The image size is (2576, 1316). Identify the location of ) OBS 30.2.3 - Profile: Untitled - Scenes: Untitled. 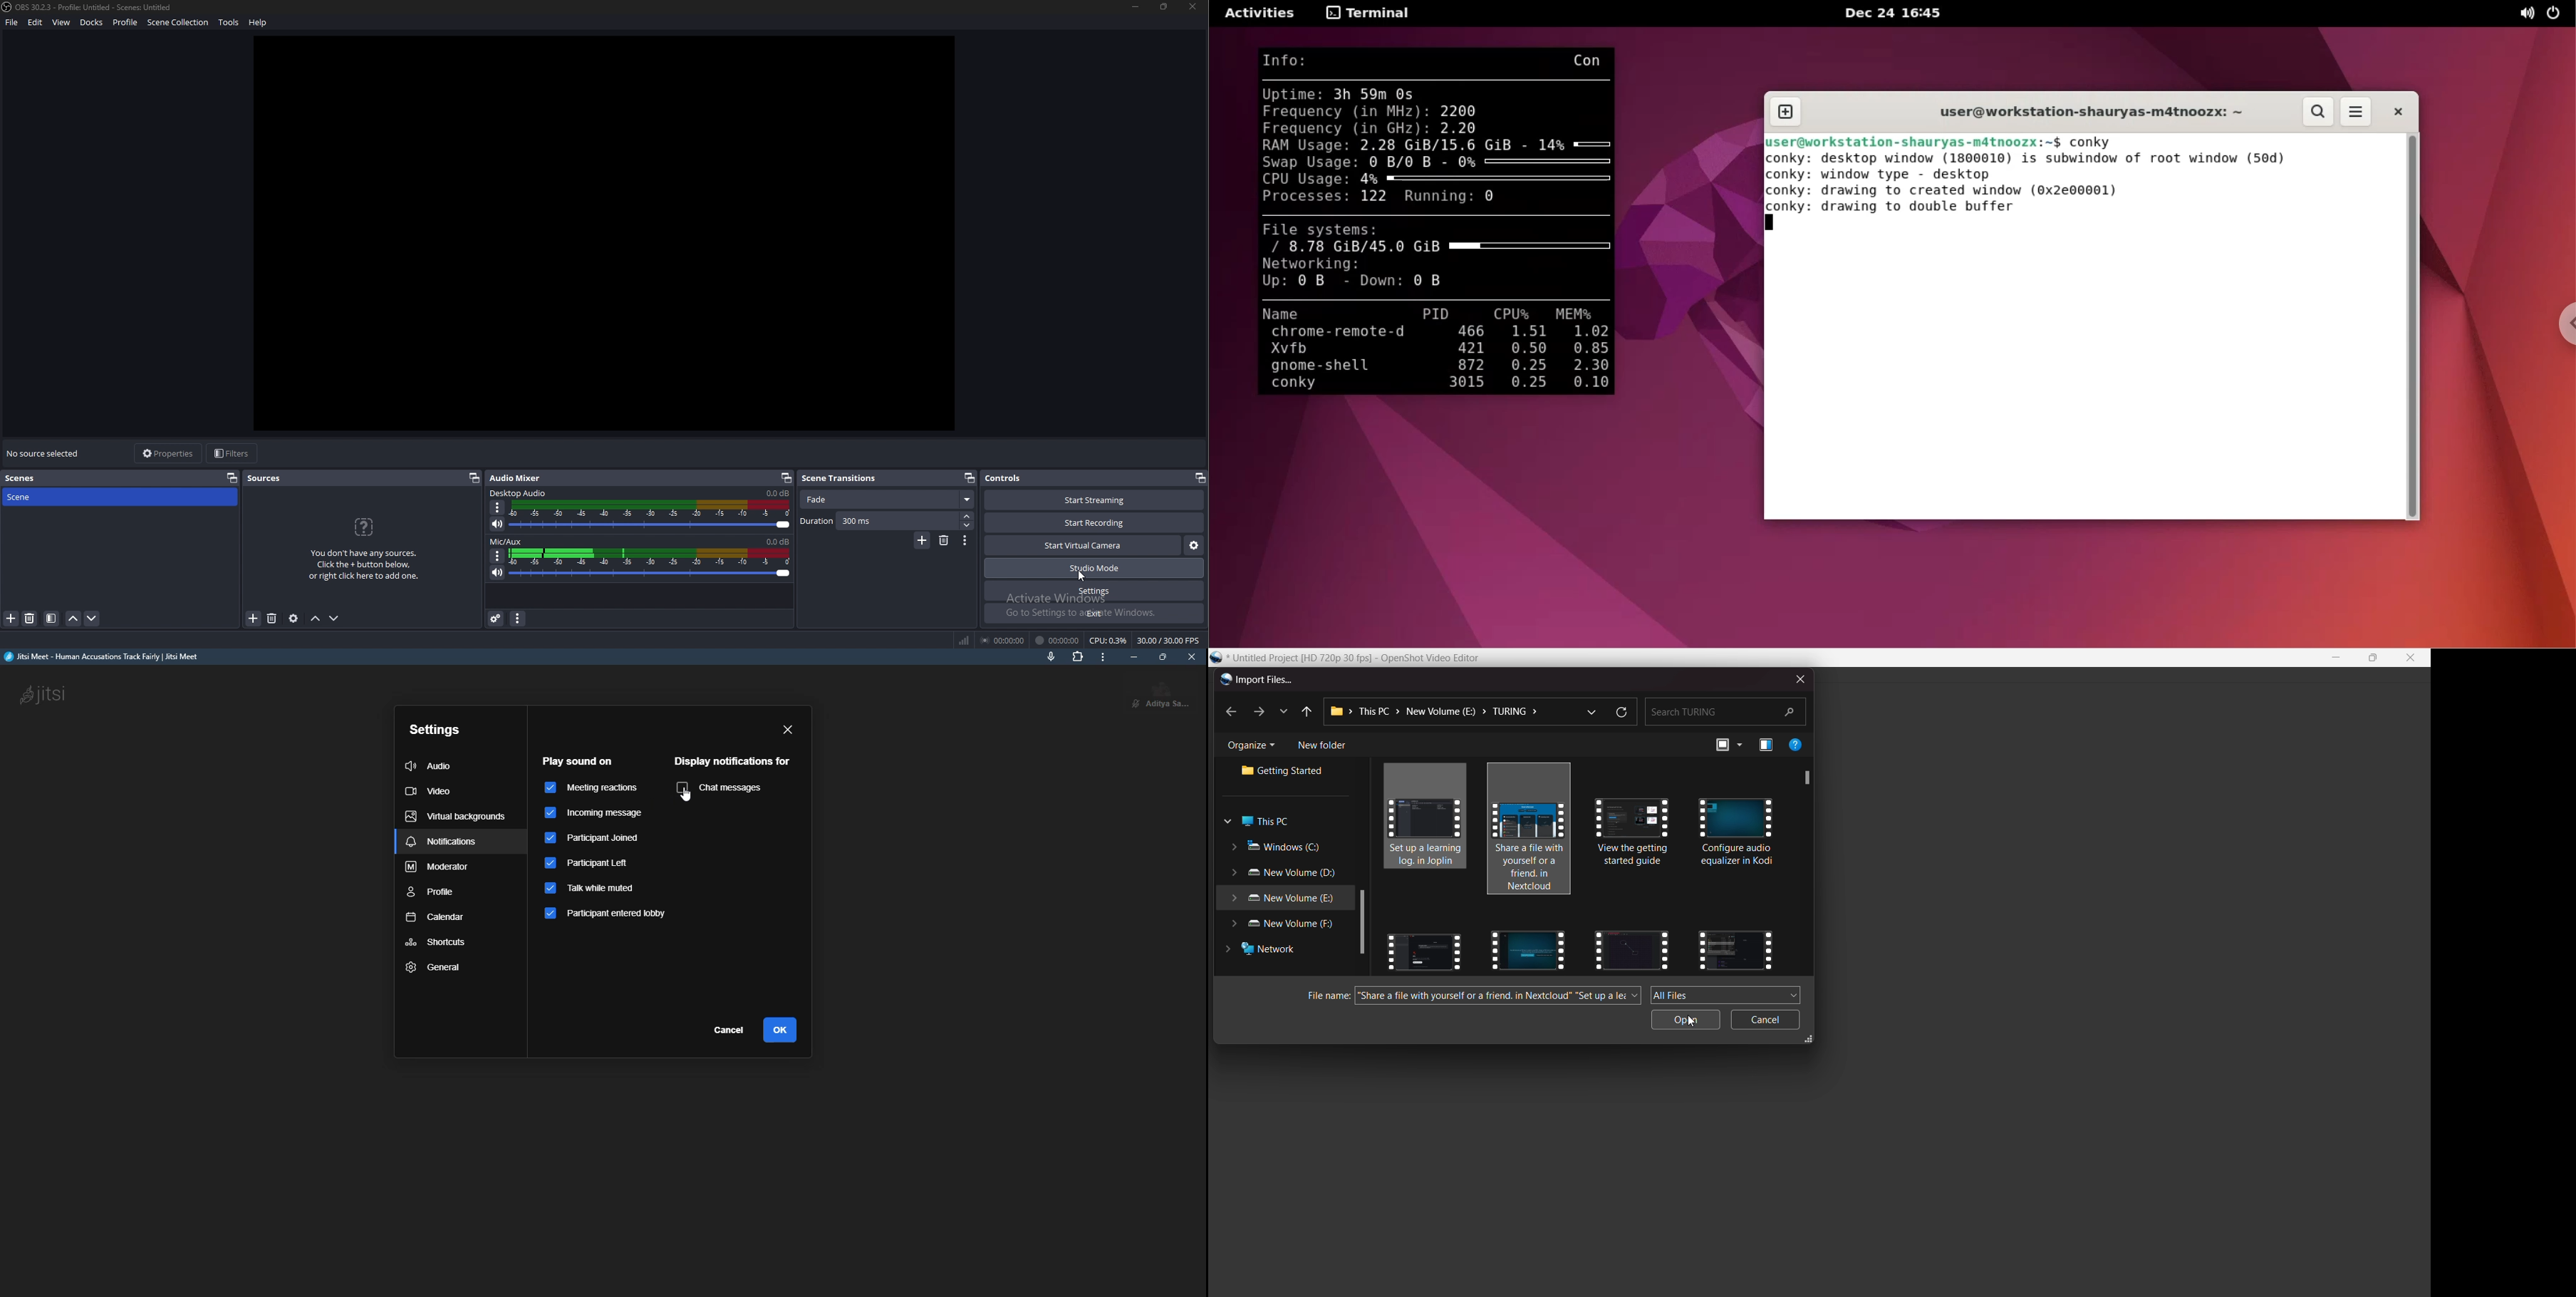
(94, 6).